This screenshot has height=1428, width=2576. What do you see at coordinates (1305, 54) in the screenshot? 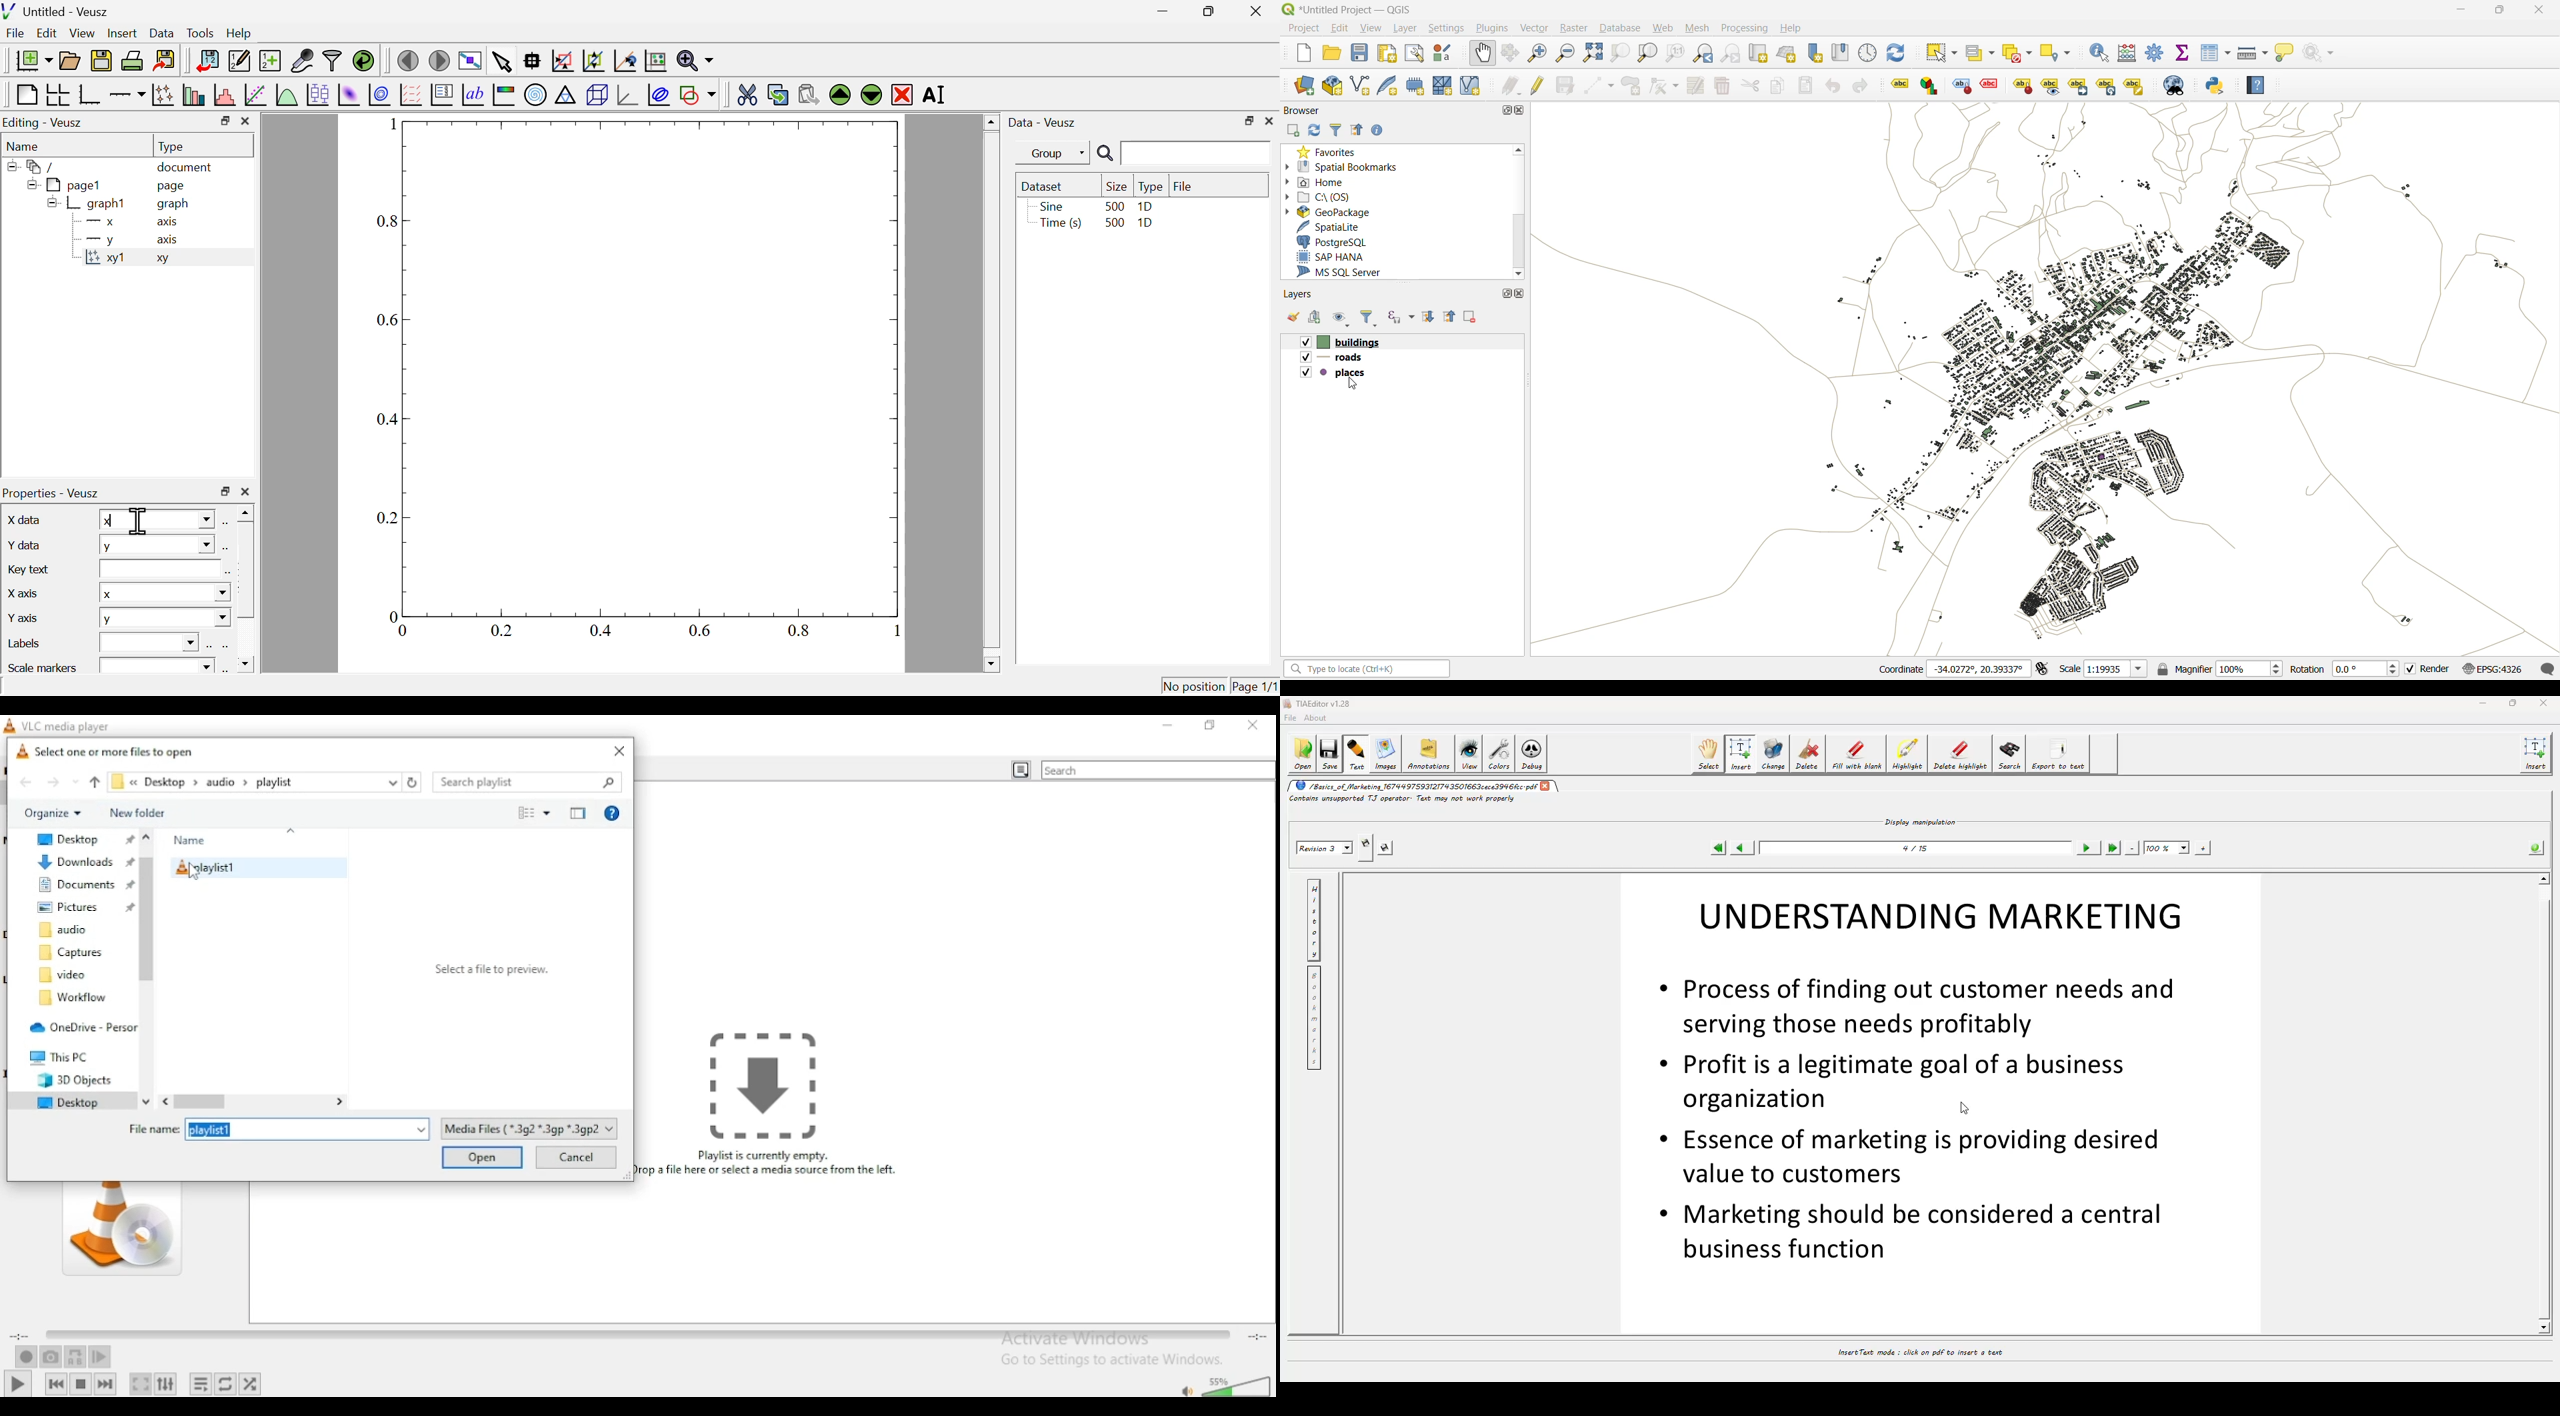
I see `new` at bounding box center [1305, 54].